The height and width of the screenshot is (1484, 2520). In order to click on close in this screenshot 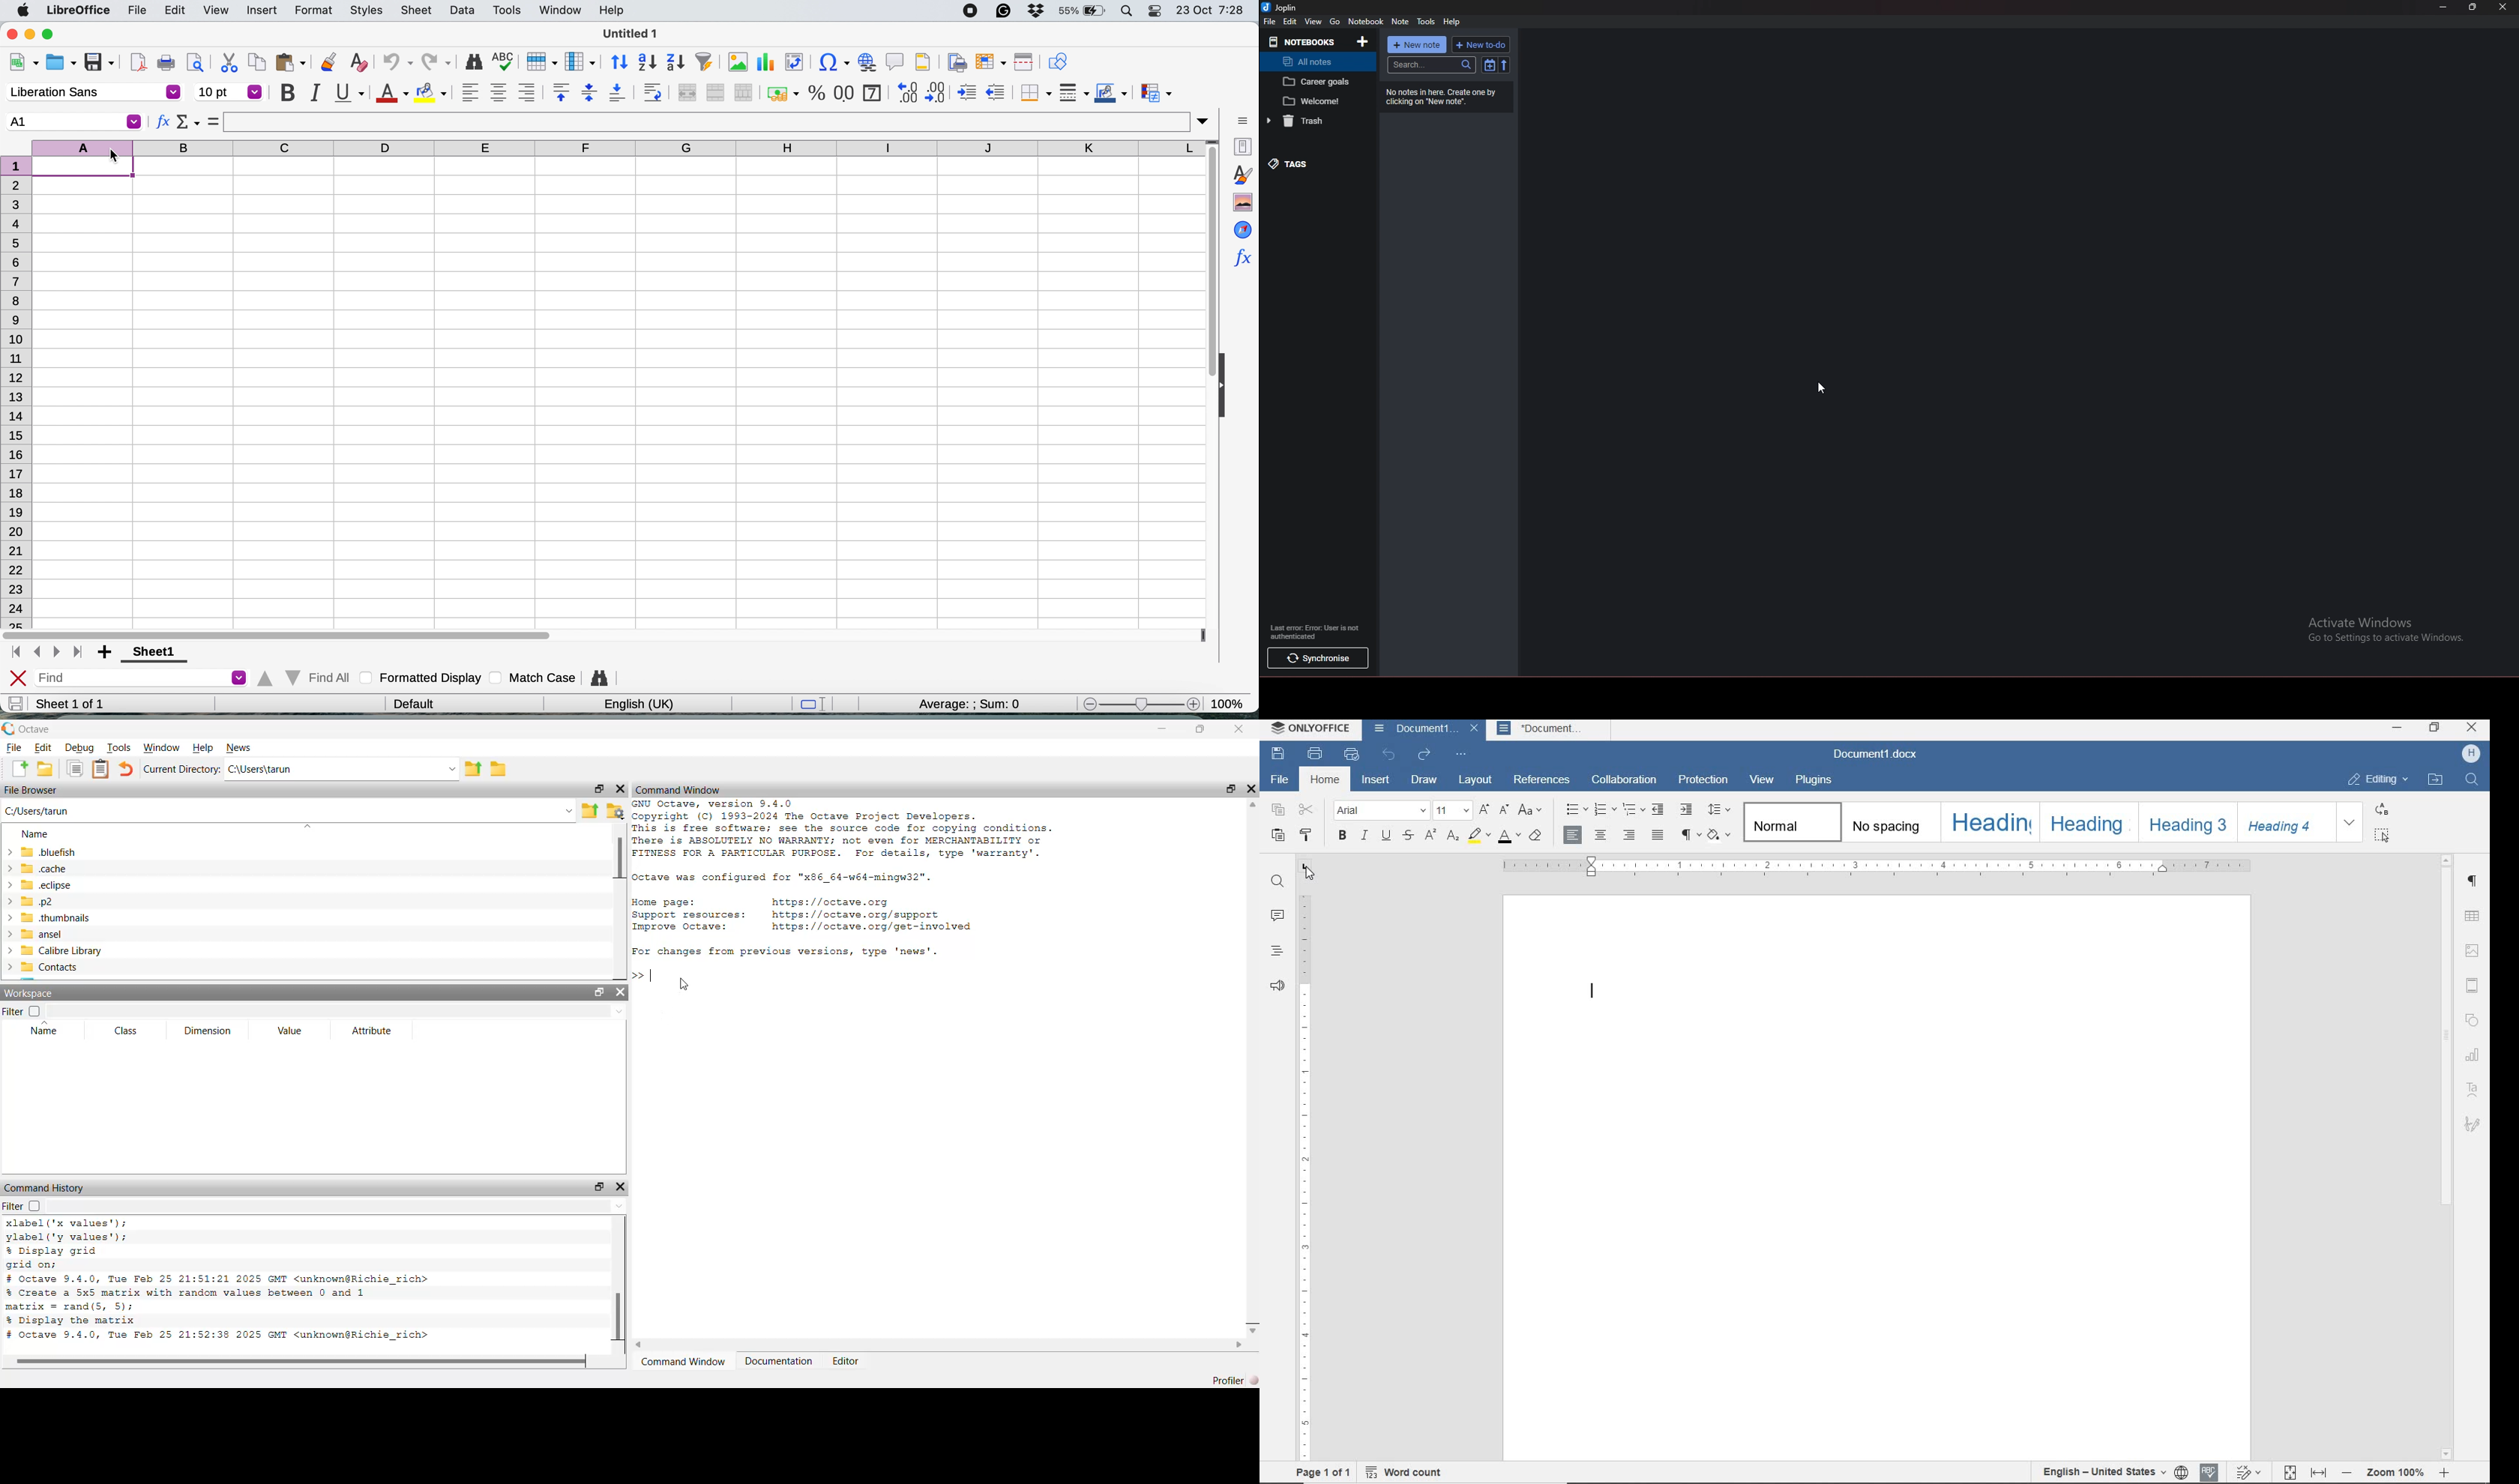, I will do `click(623, 992)`.